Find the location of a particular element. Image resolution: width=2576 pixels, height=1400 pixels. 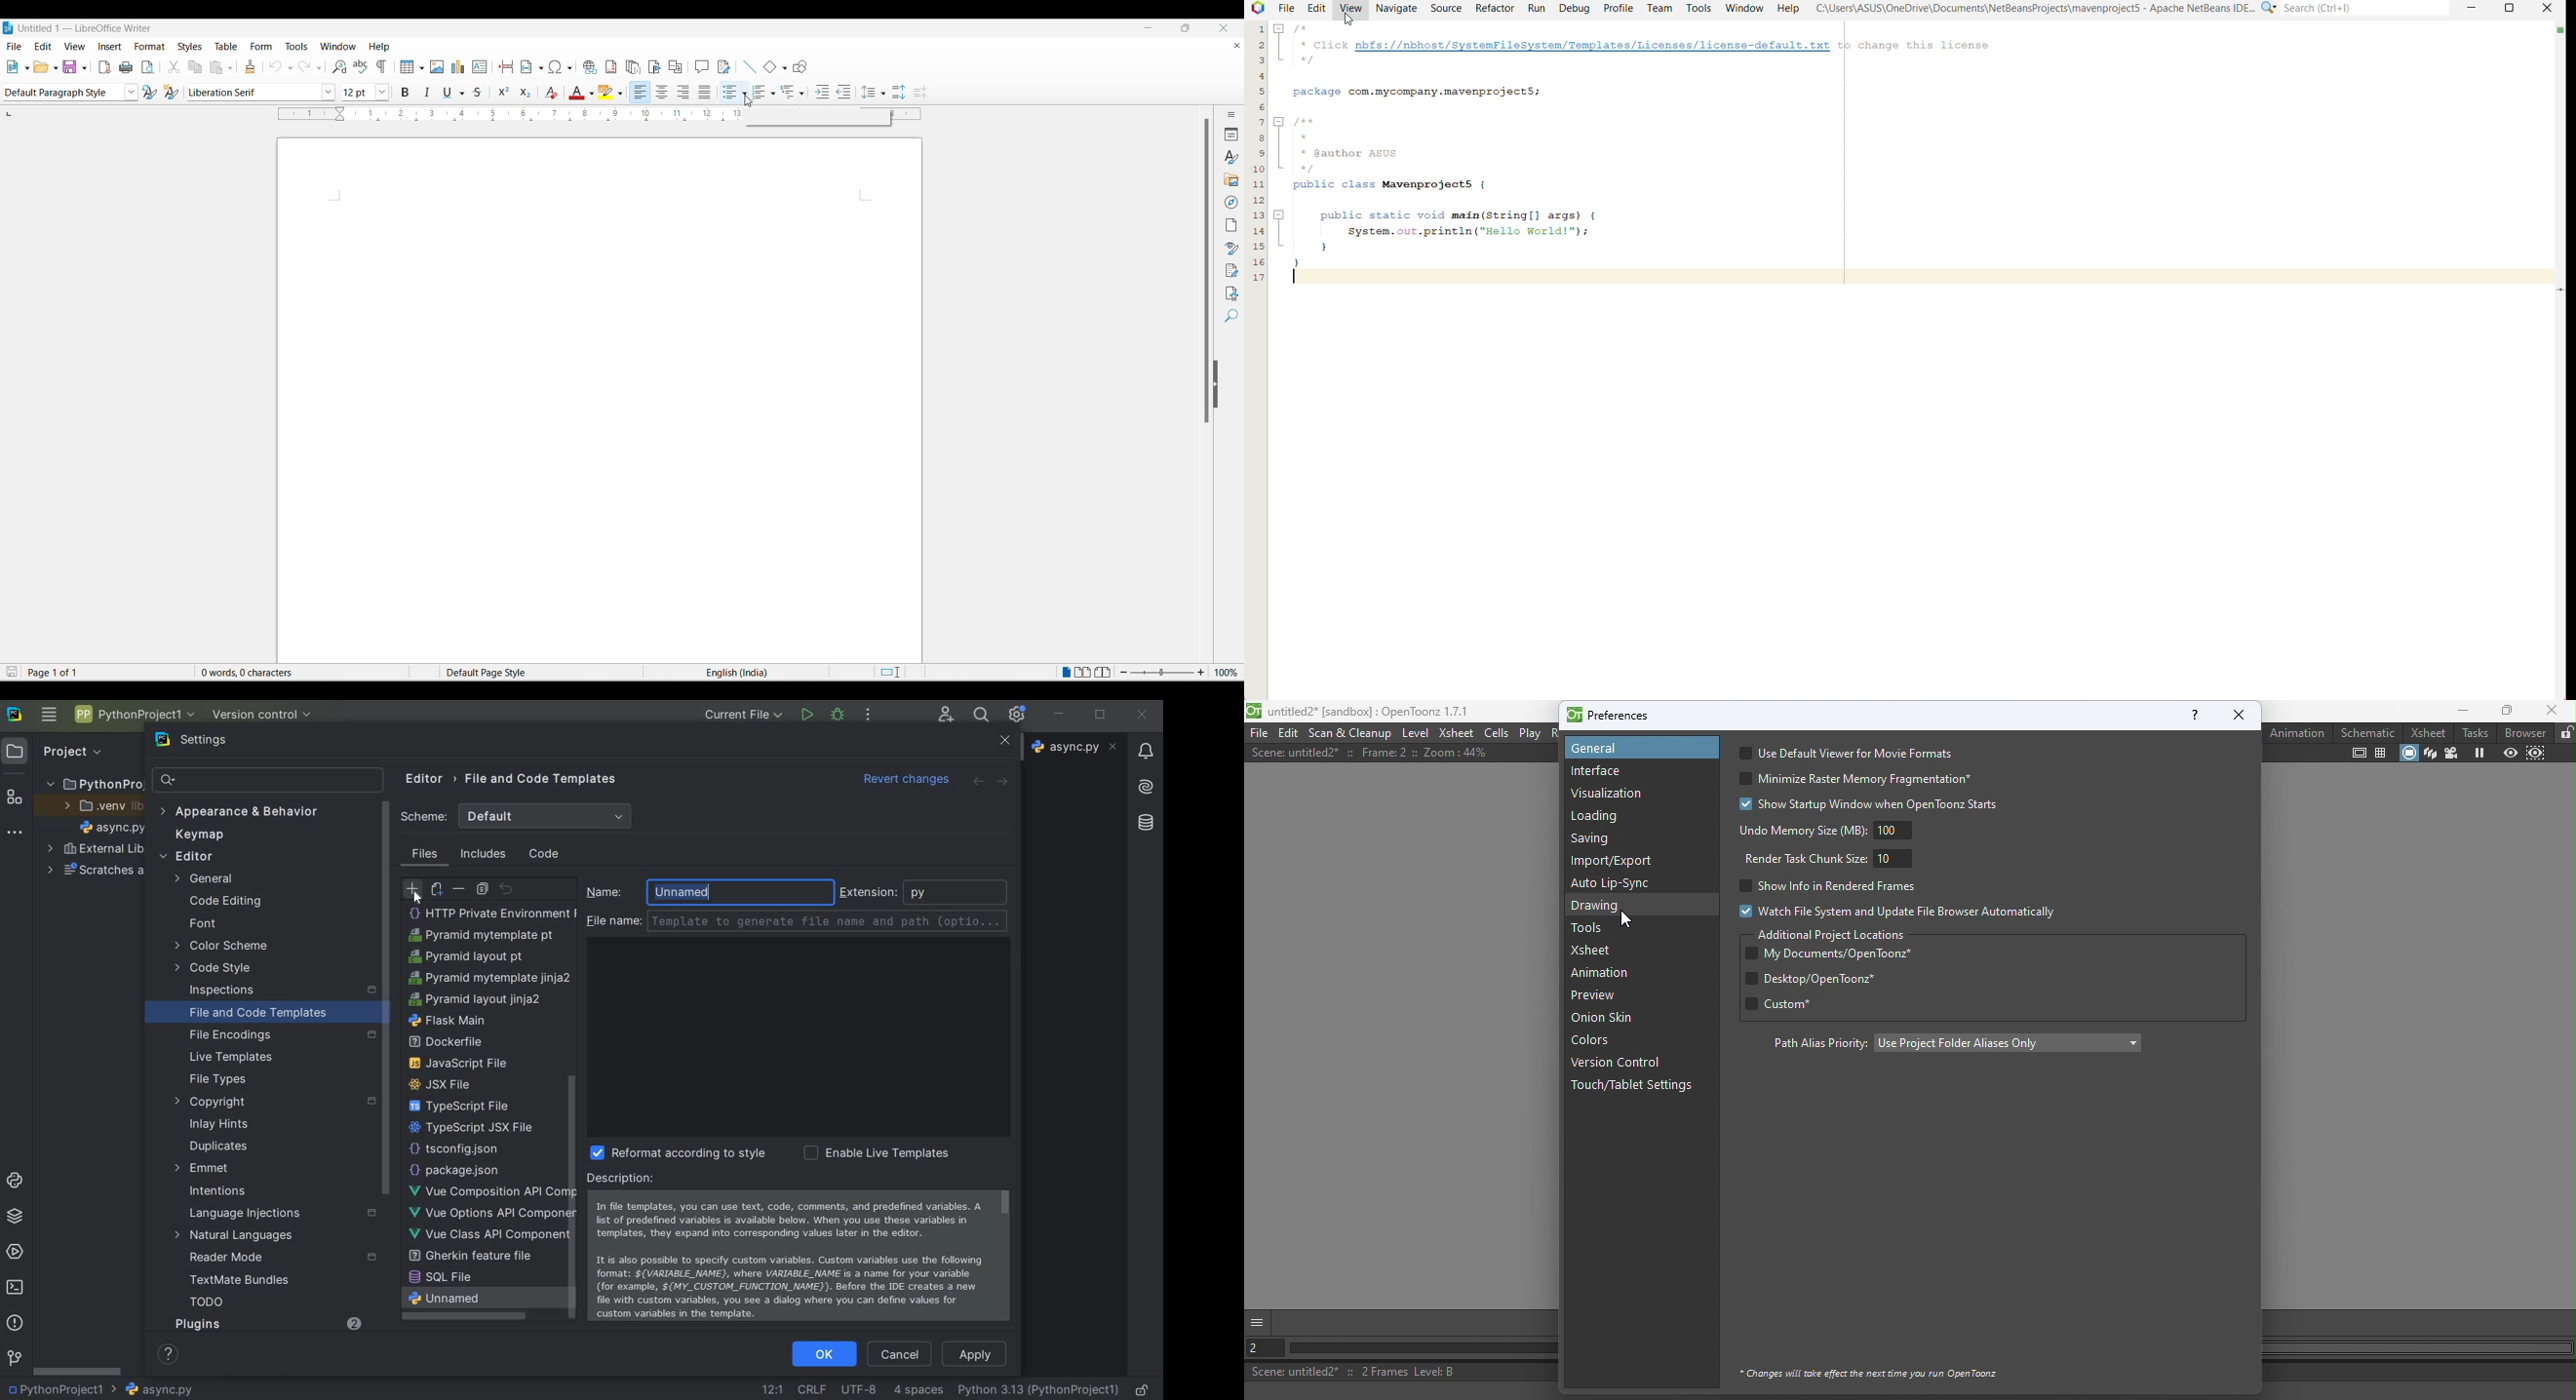

Schematic is located at coordinates (2368, 732).